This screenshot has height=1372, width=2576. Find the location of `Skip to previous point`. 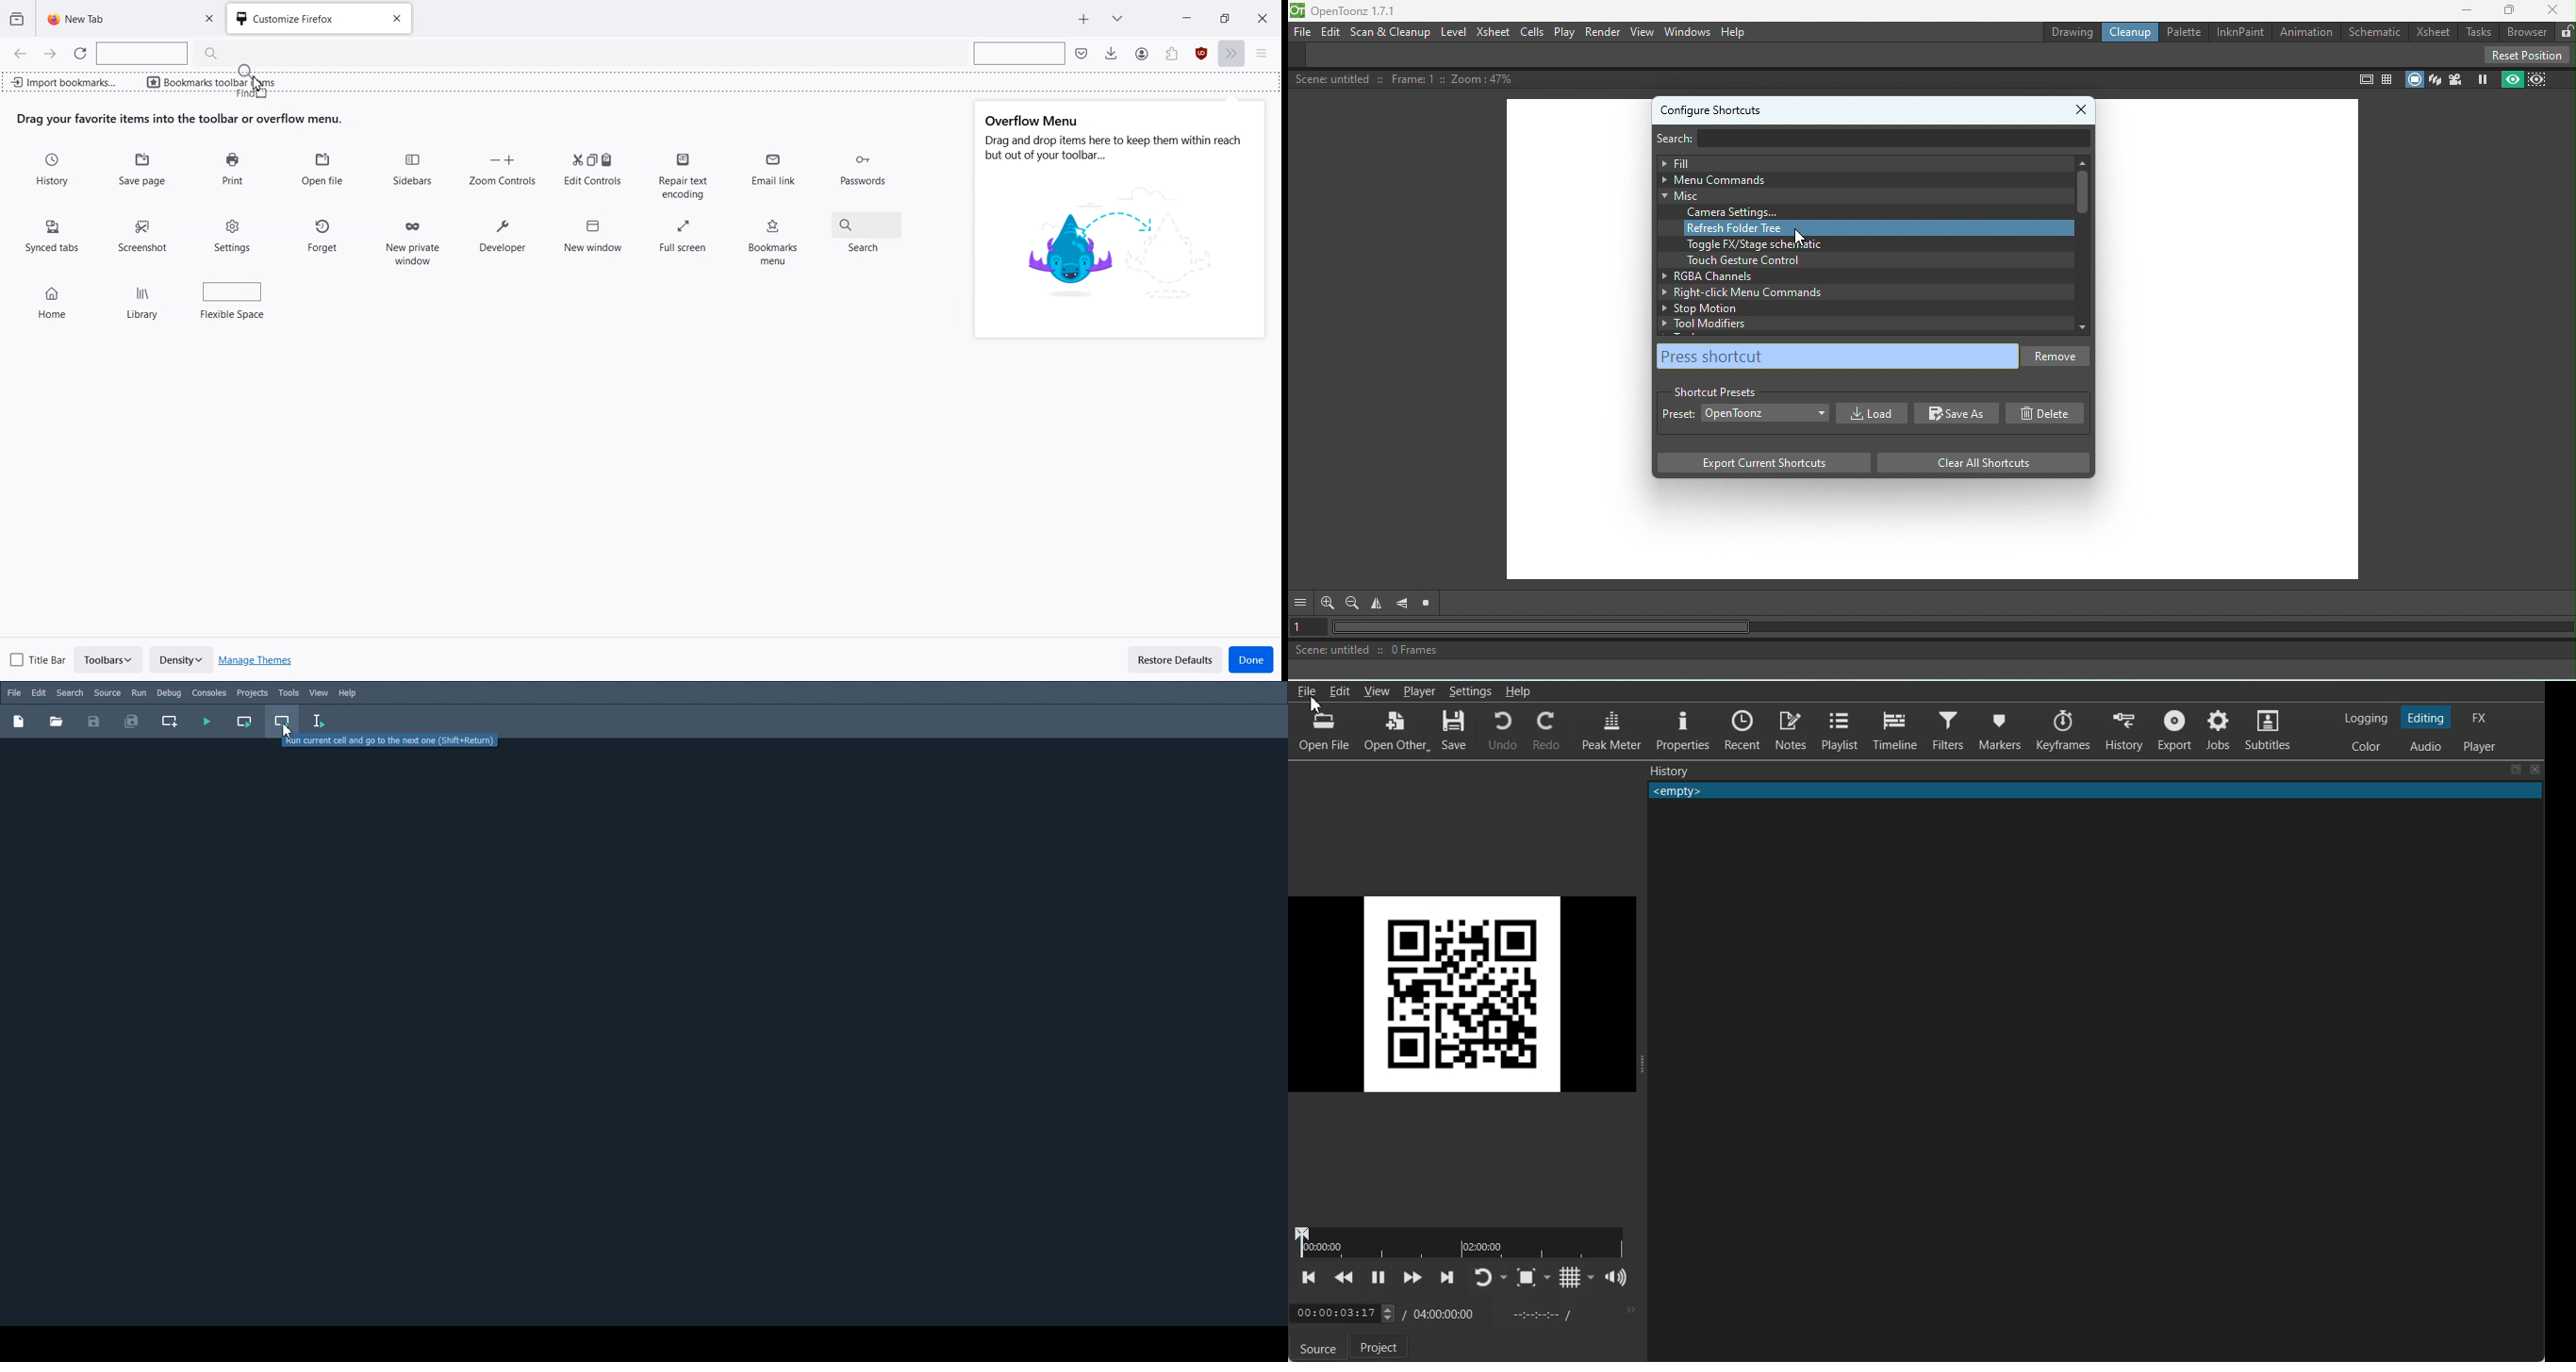

Skip to previous point is located at coordinates (1310, 1277).